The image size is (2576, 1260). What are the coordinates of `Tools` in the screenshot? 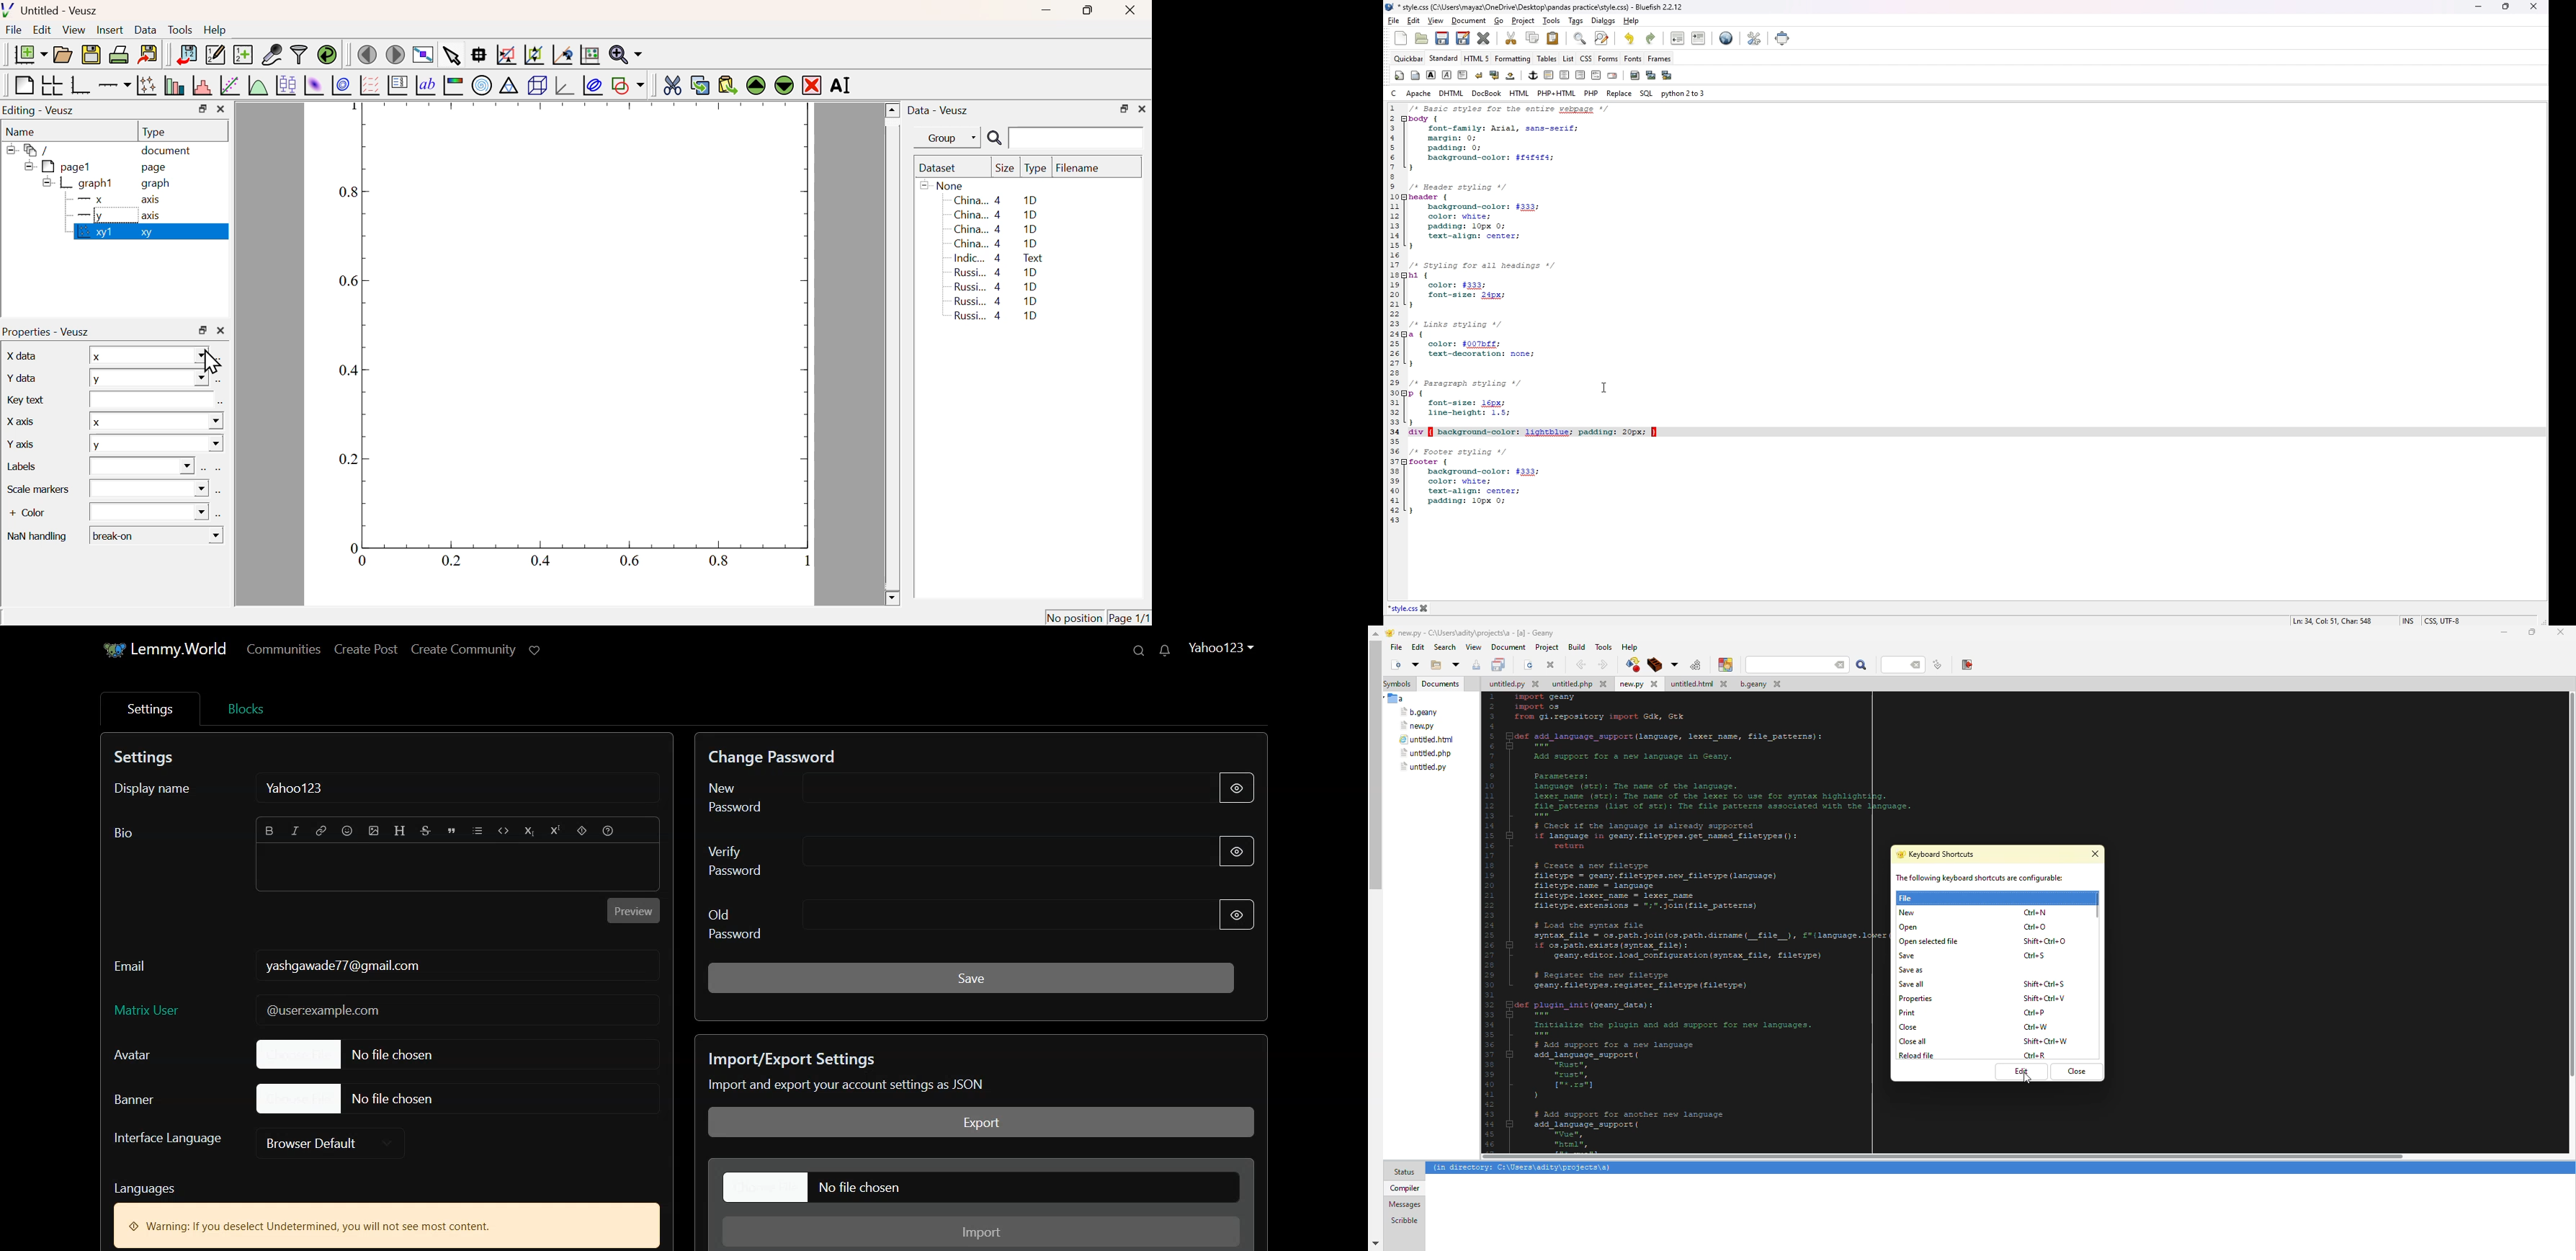 It's located at (180, 31).